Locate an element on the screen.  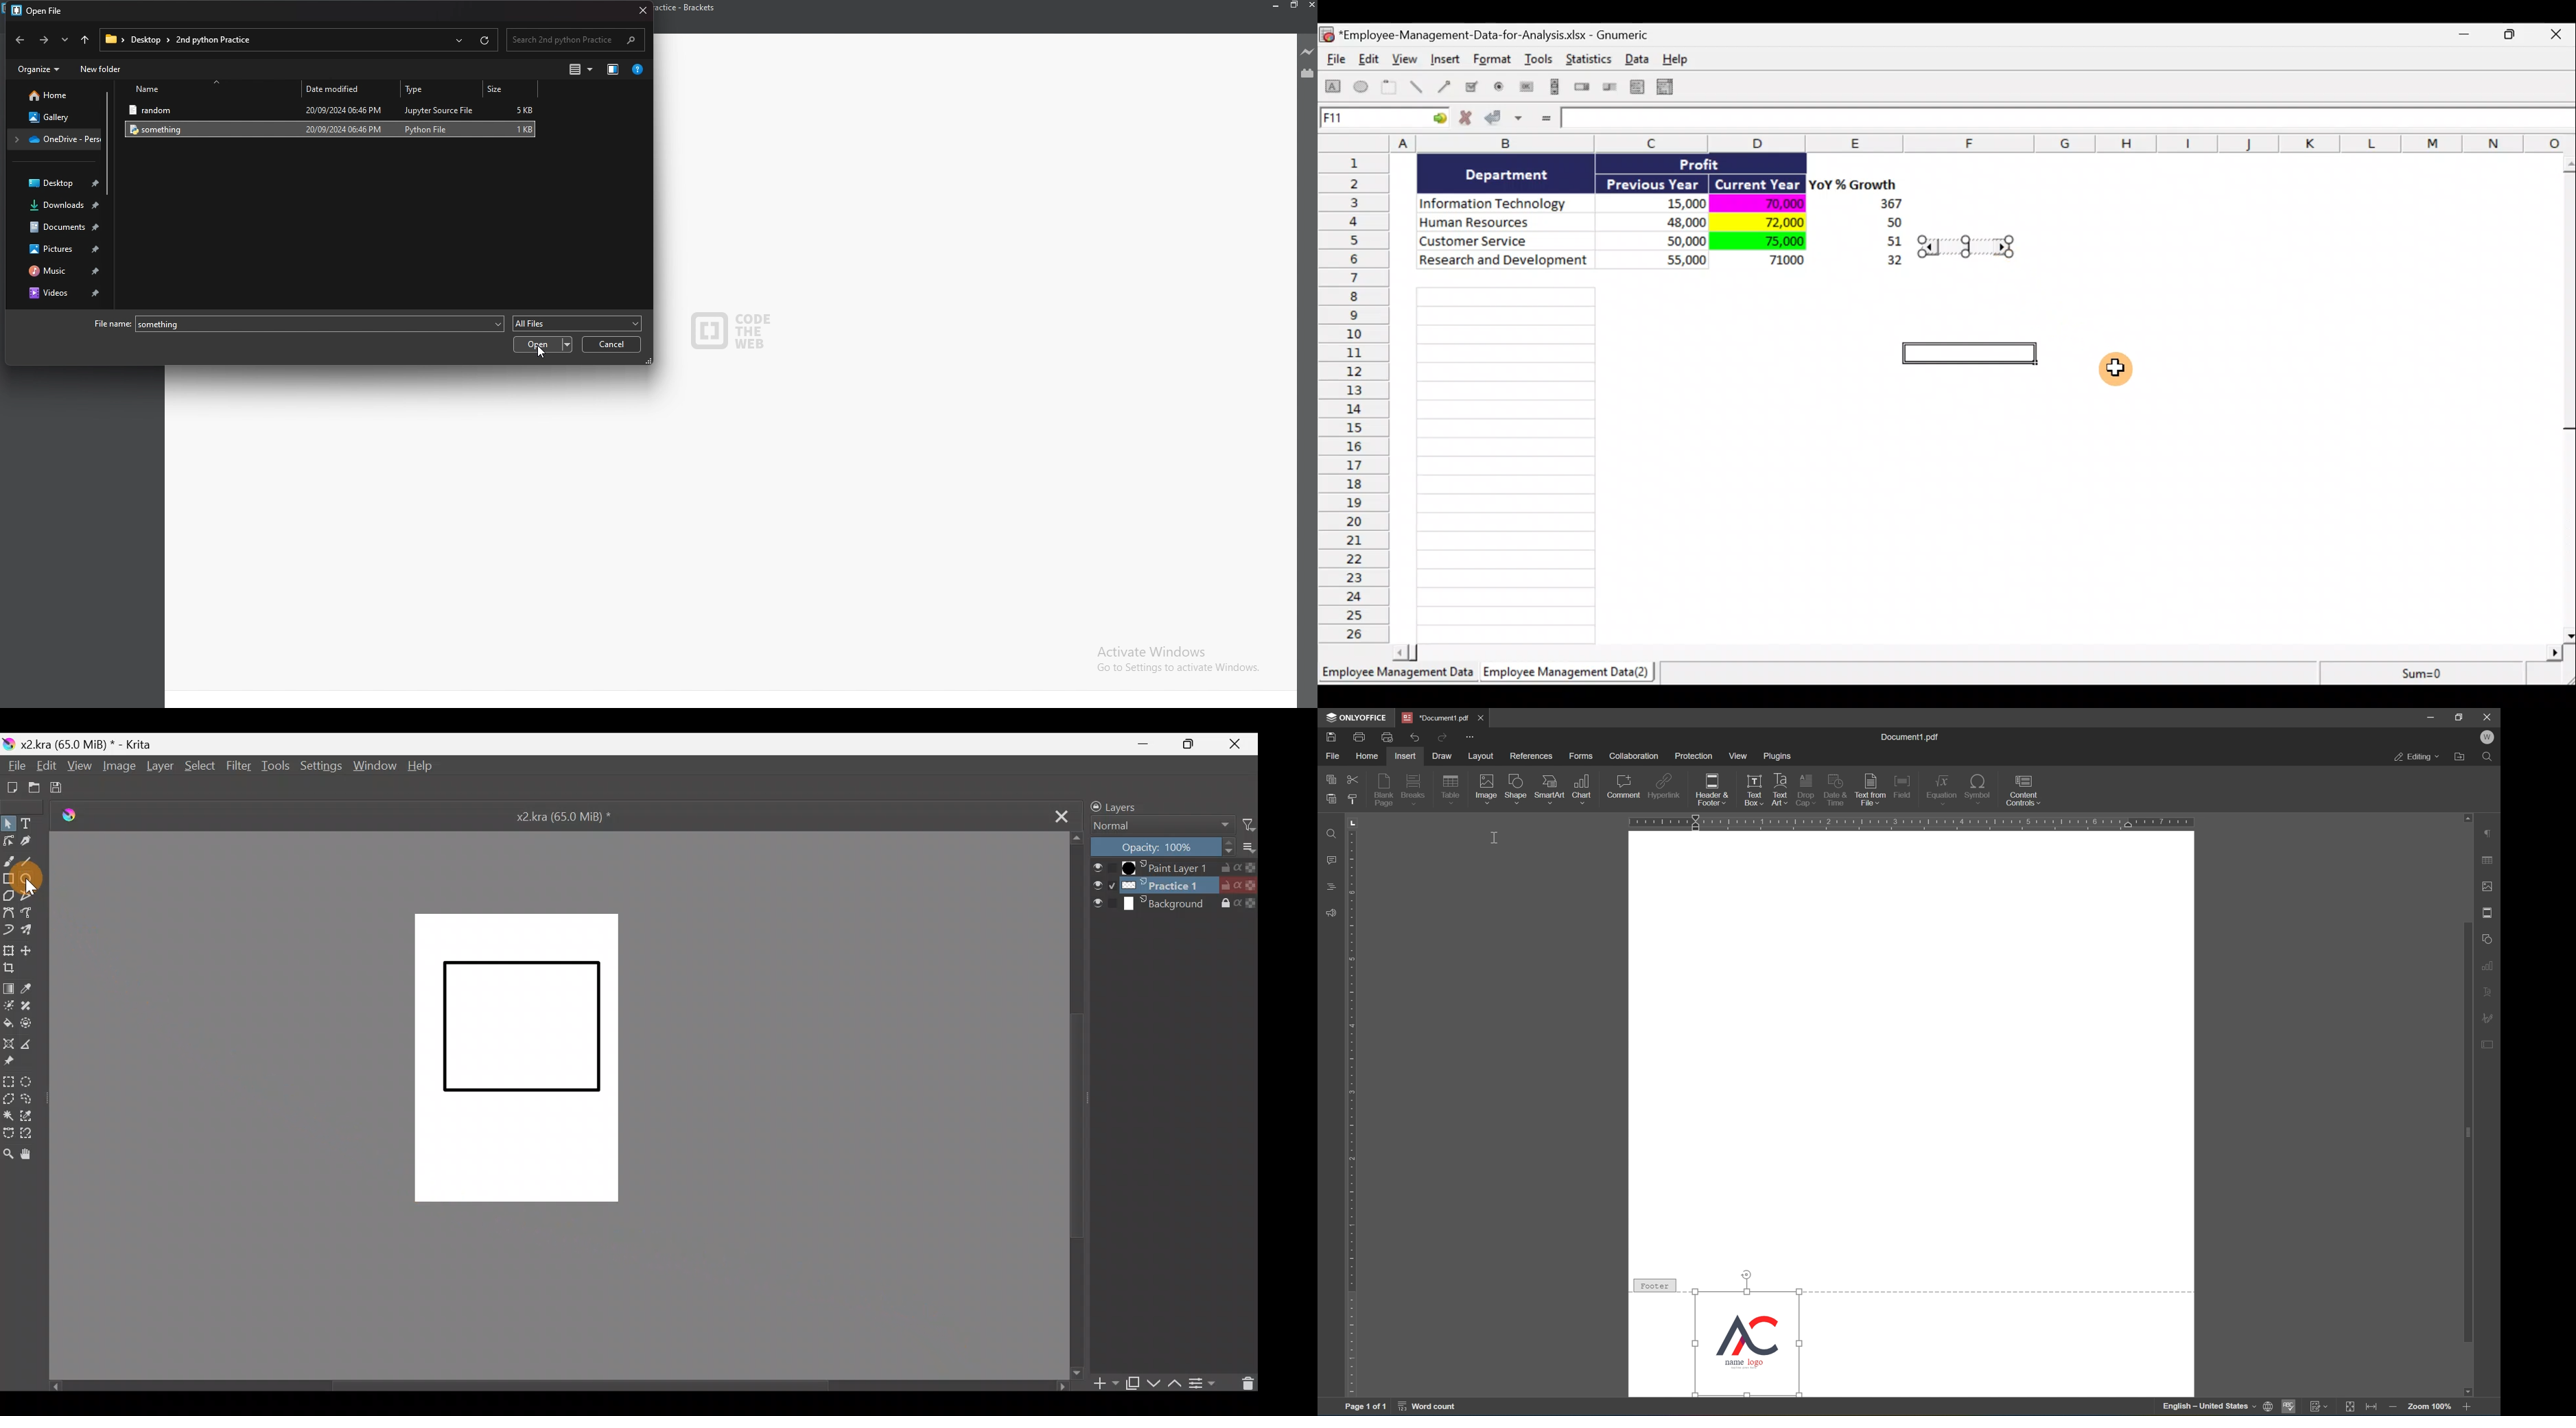
Delete layer is located at coordinates (1245, 1384).